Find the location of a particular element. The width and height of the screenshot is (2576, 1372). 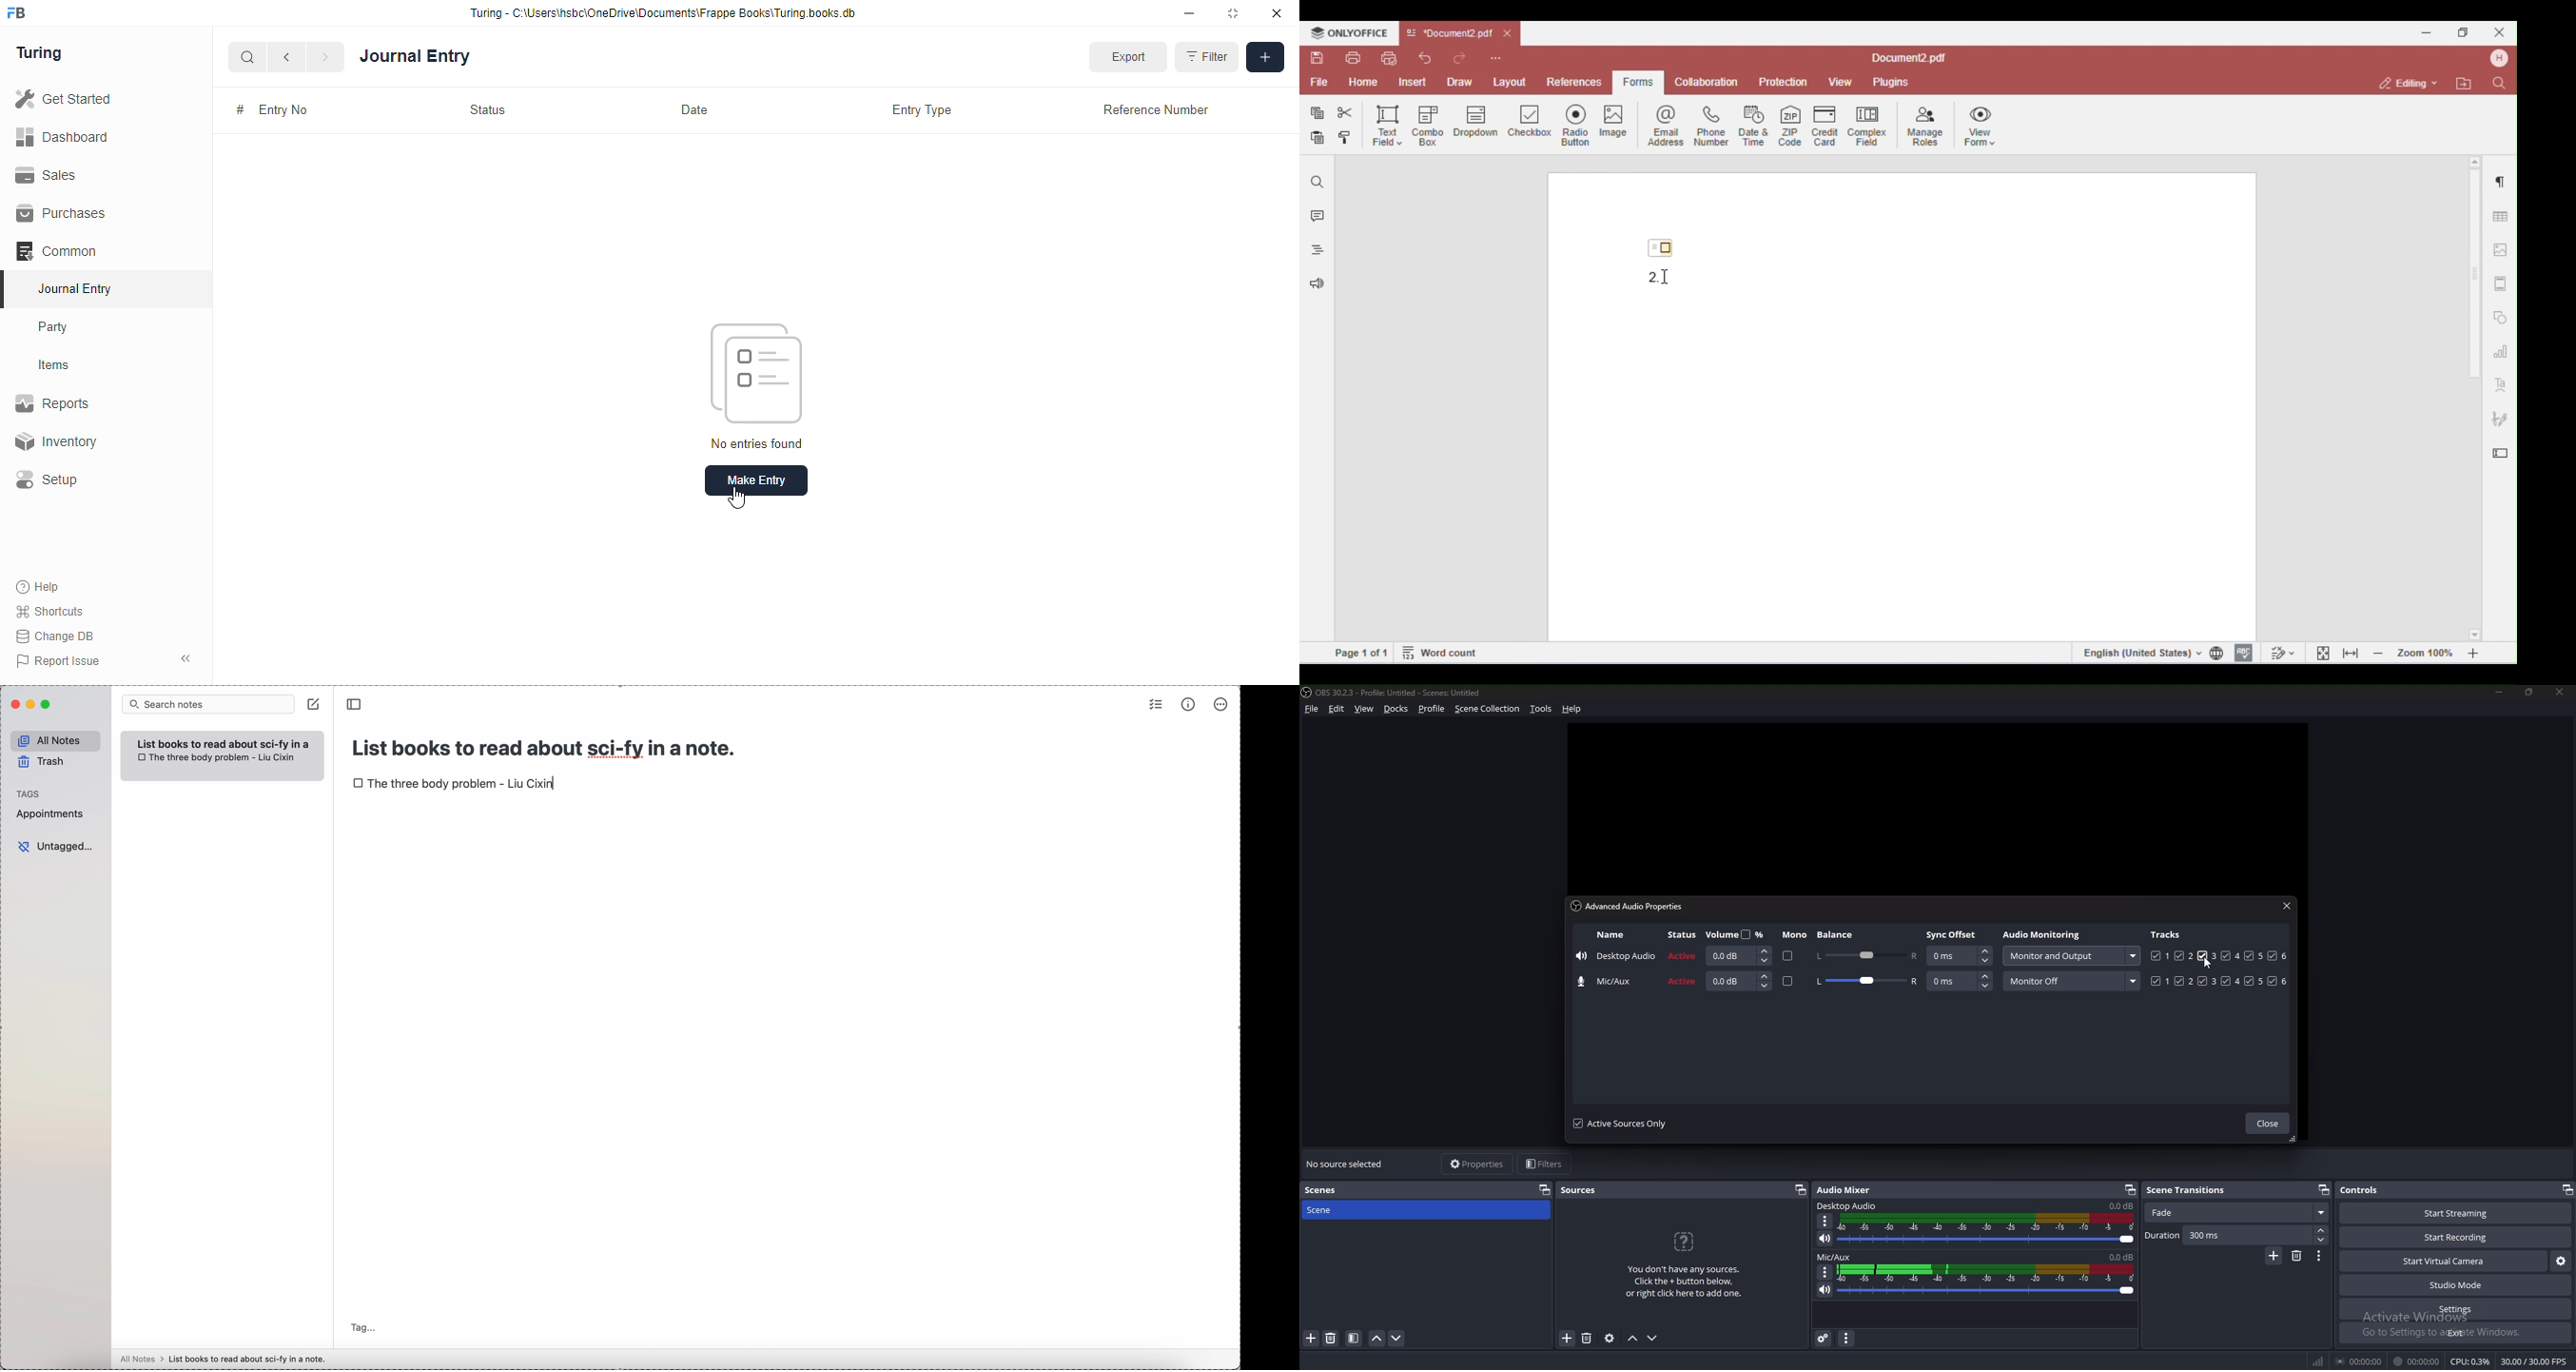

dashboard is located at coordinates (63, 136).